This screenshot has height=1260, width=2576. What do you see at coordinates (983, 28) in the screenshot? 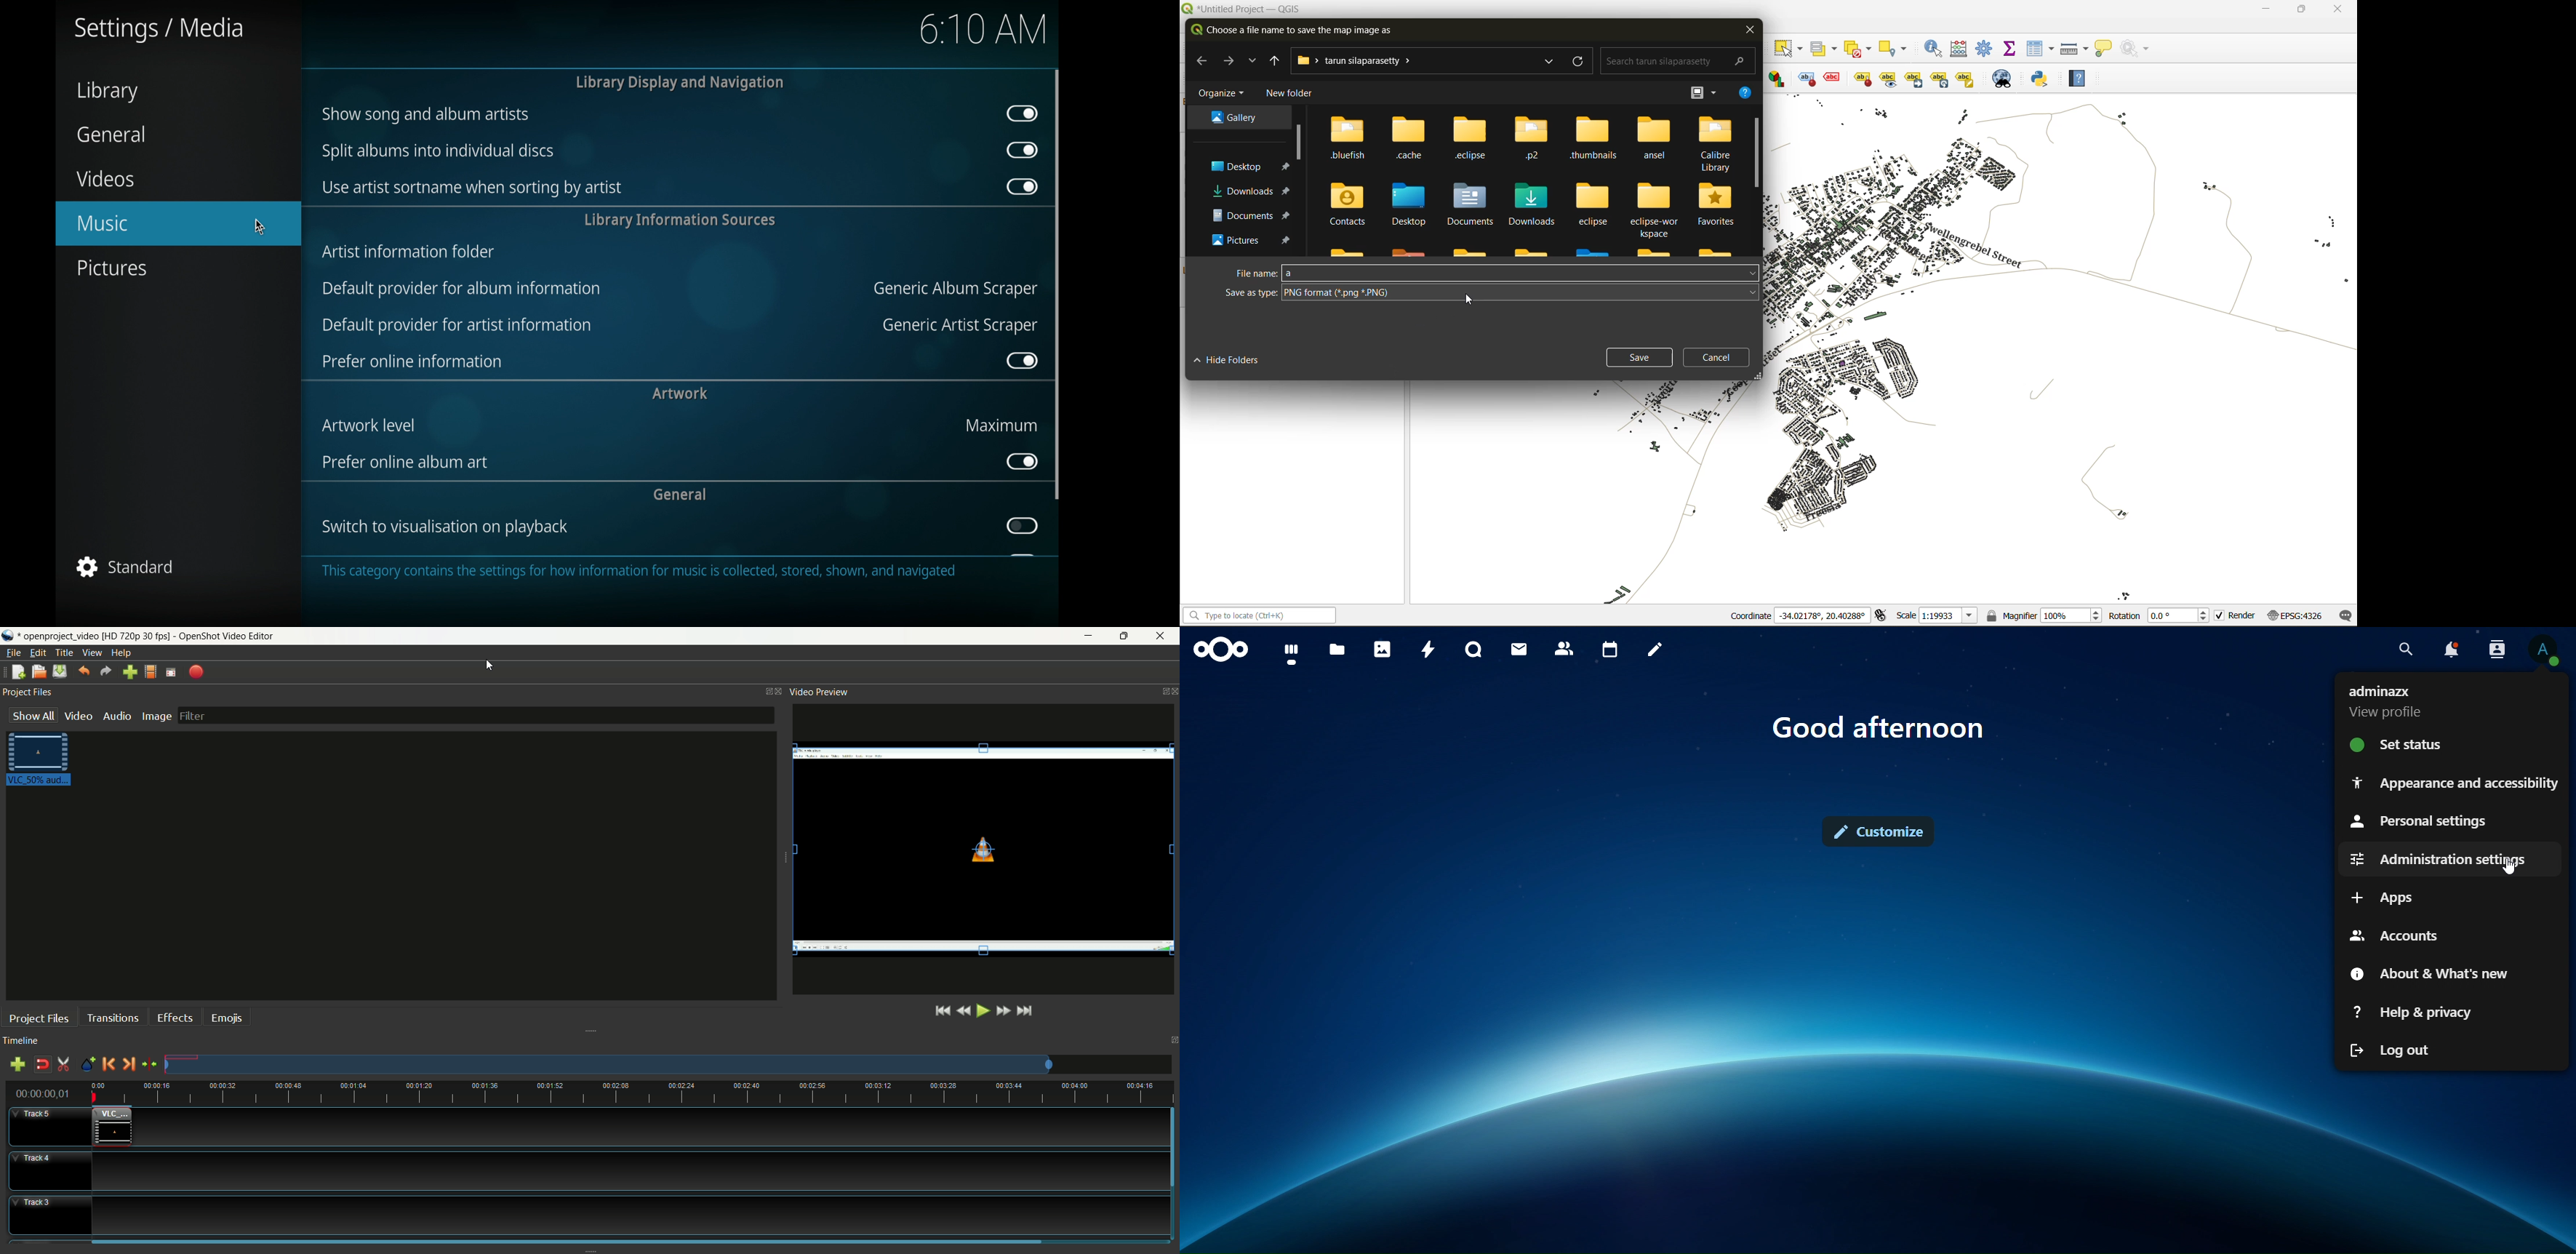
I see `time` at bounding box center [983, 28].